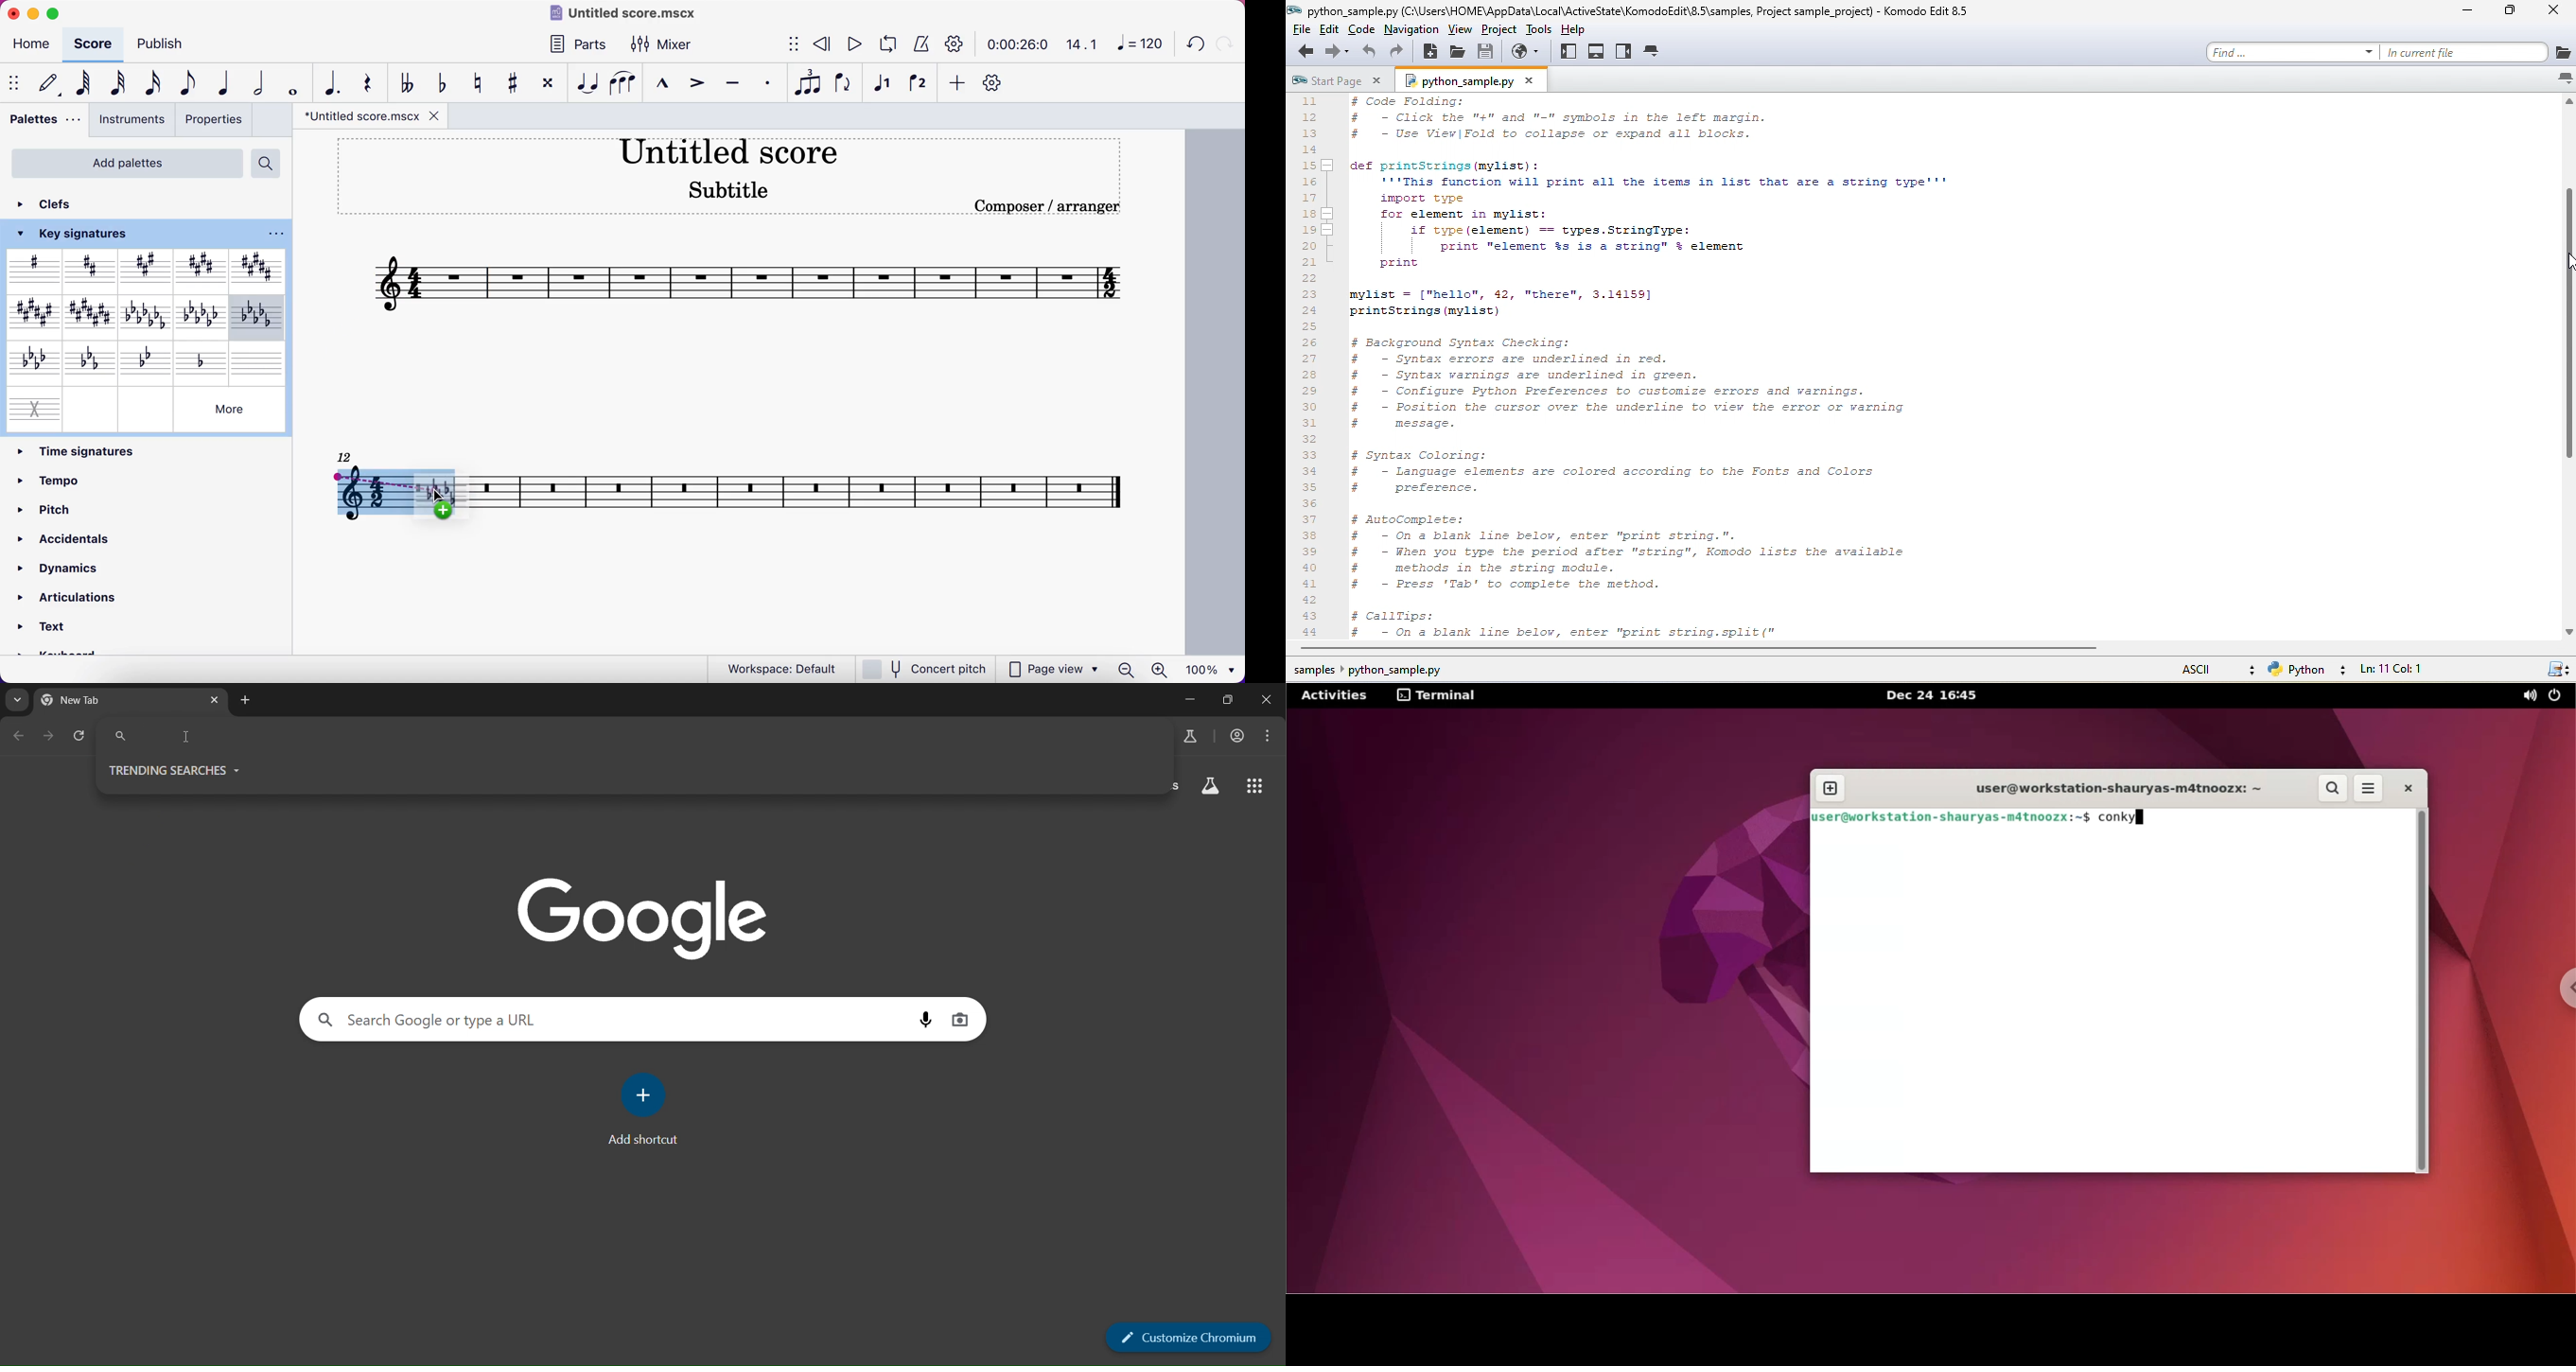 Image resolution: width=2576 pixels, height=1372 pixels. What do you see at coordinates (511, 85) in the screenshot?
I see `toggle sharp` at bounding box center [511, 85].